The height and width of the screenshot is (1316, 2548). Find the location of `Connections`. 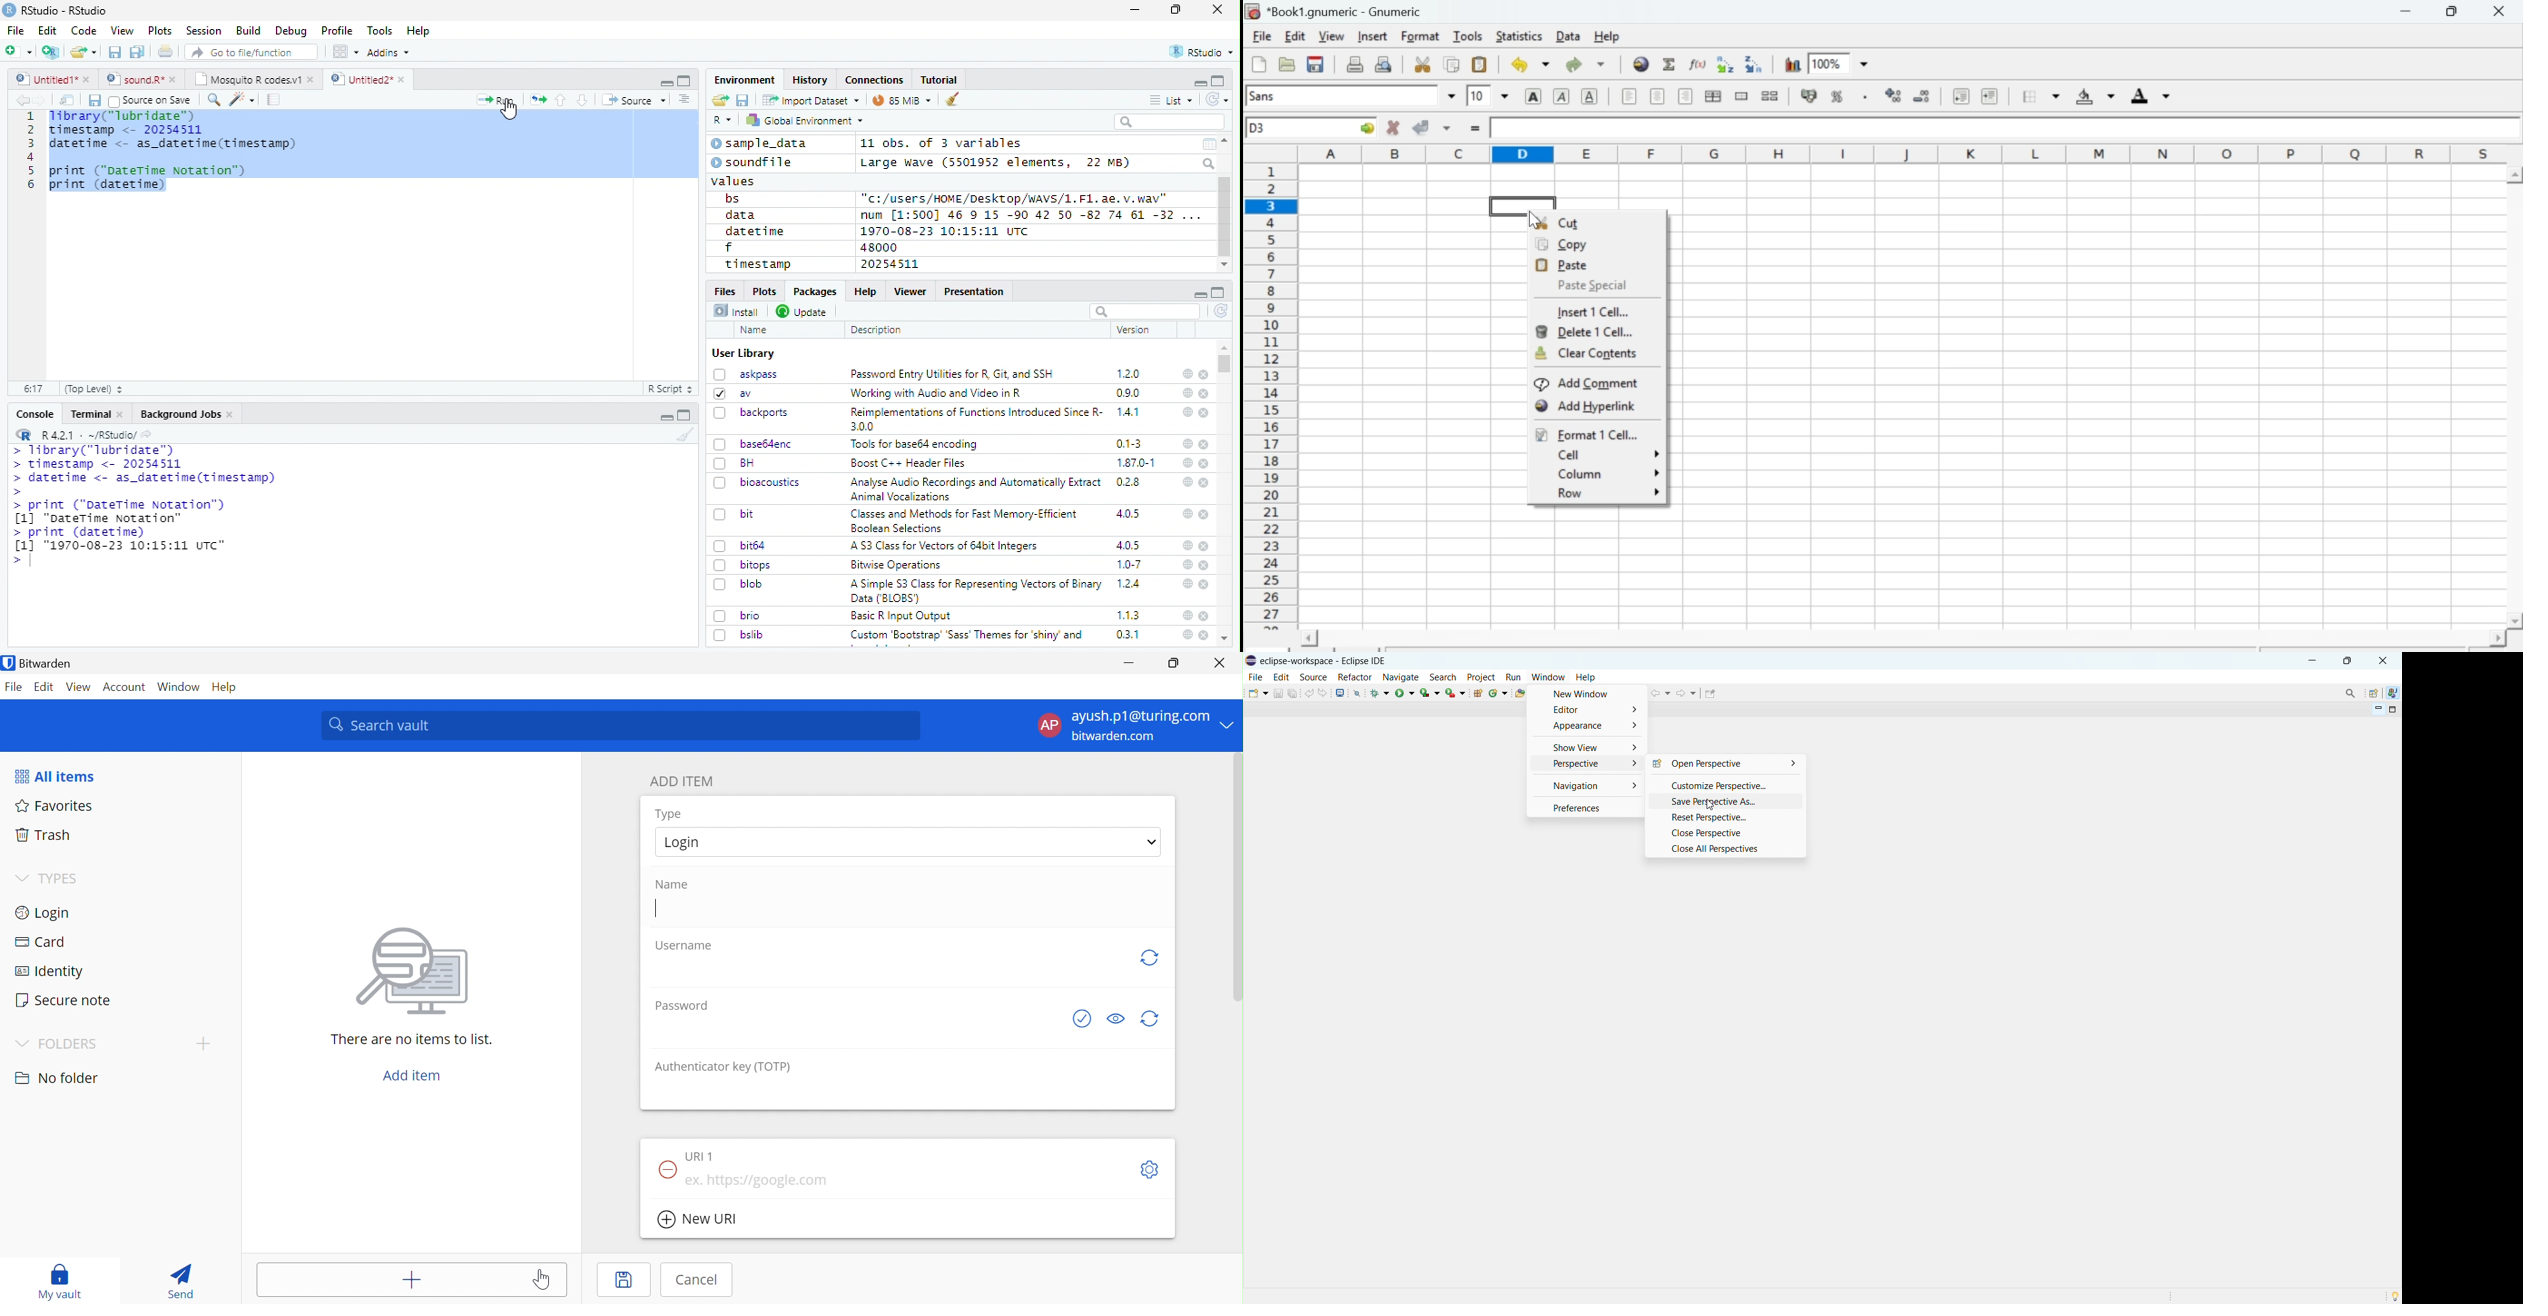

Connections is located at coordinates (874, 80).